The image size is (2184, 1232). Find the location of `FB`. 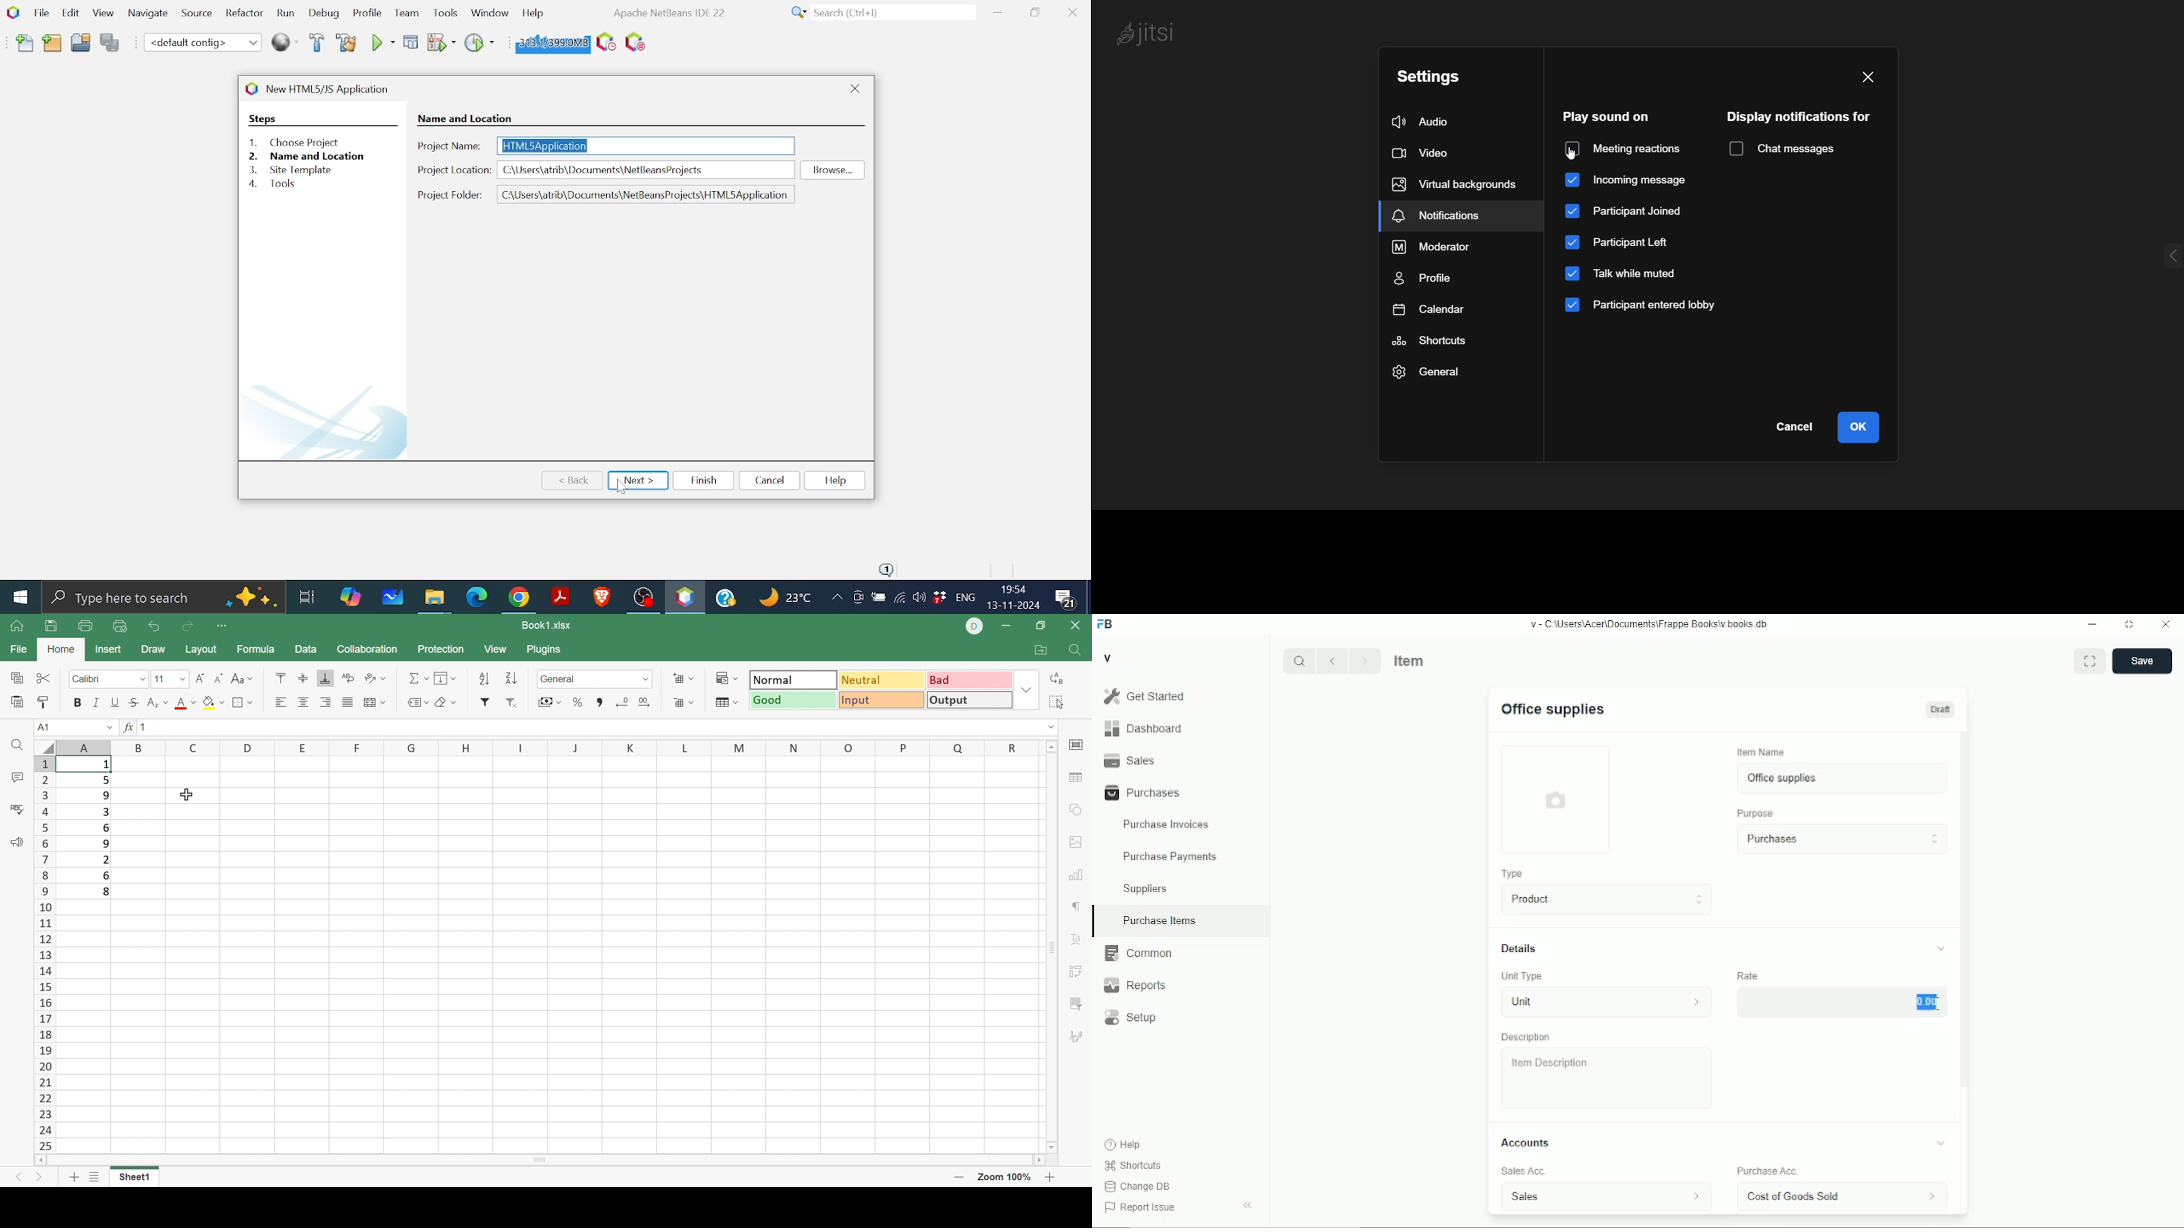

FB is located at coordinates (1106, 625).